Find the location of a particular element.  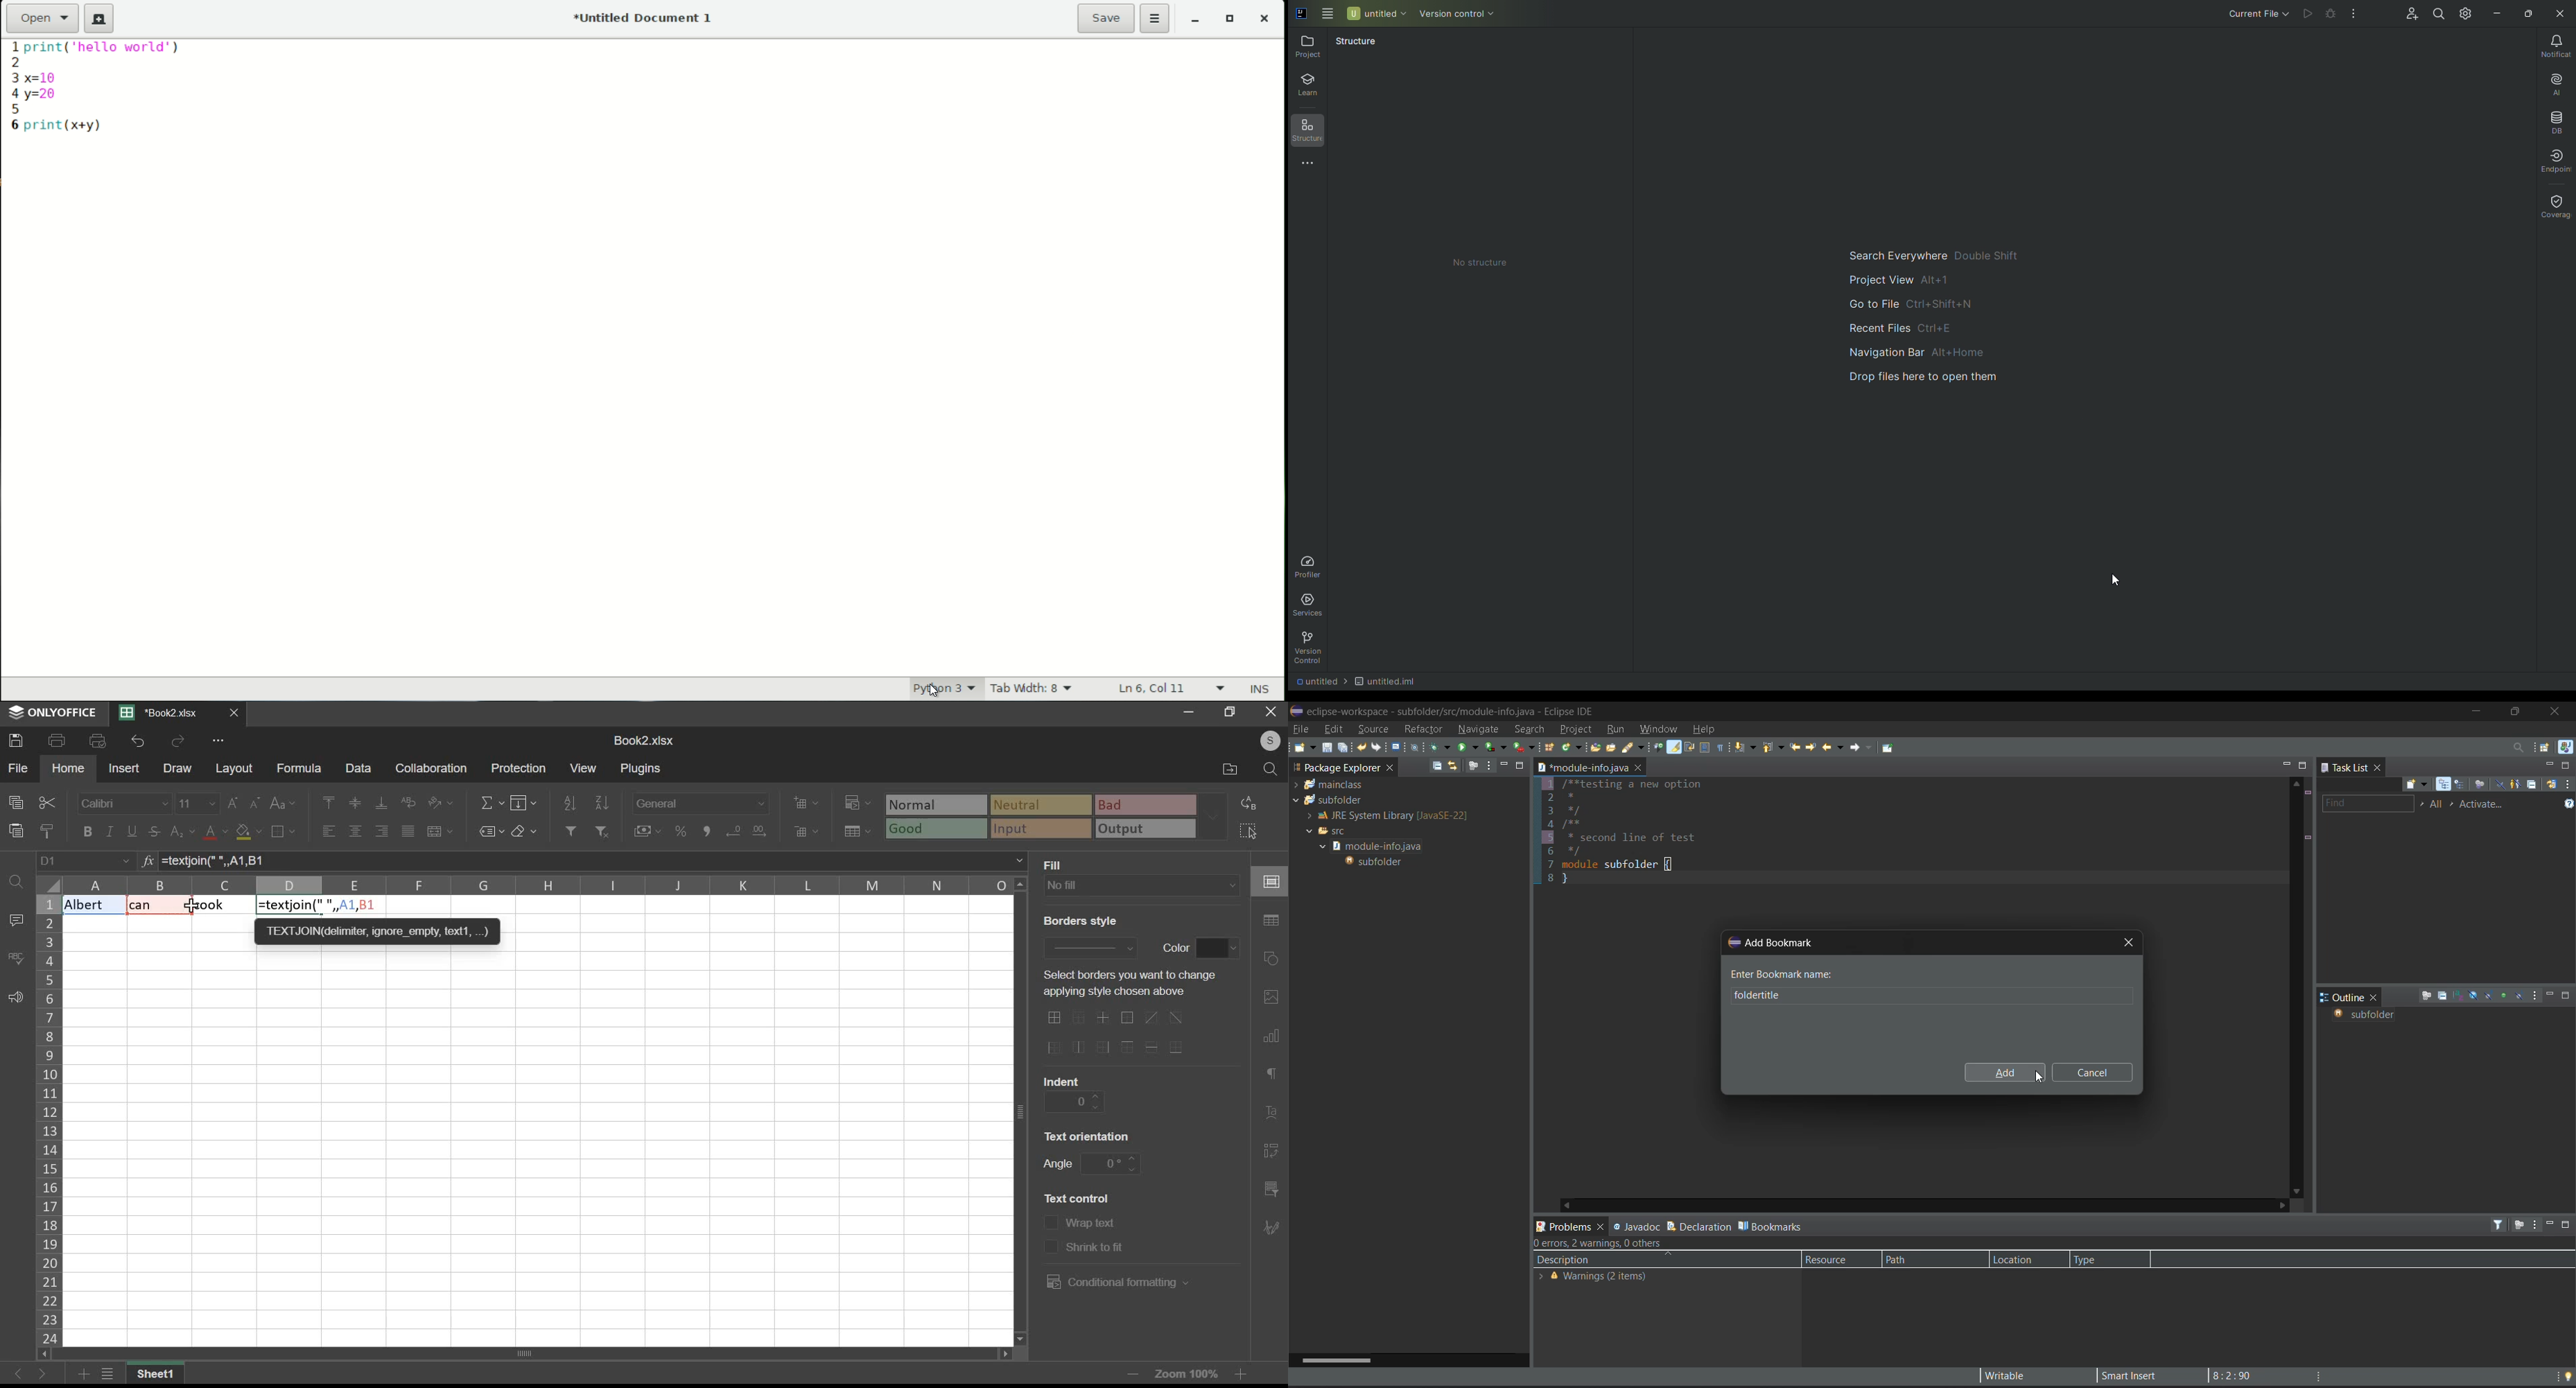

save as table is located at coordinates (858, 832).